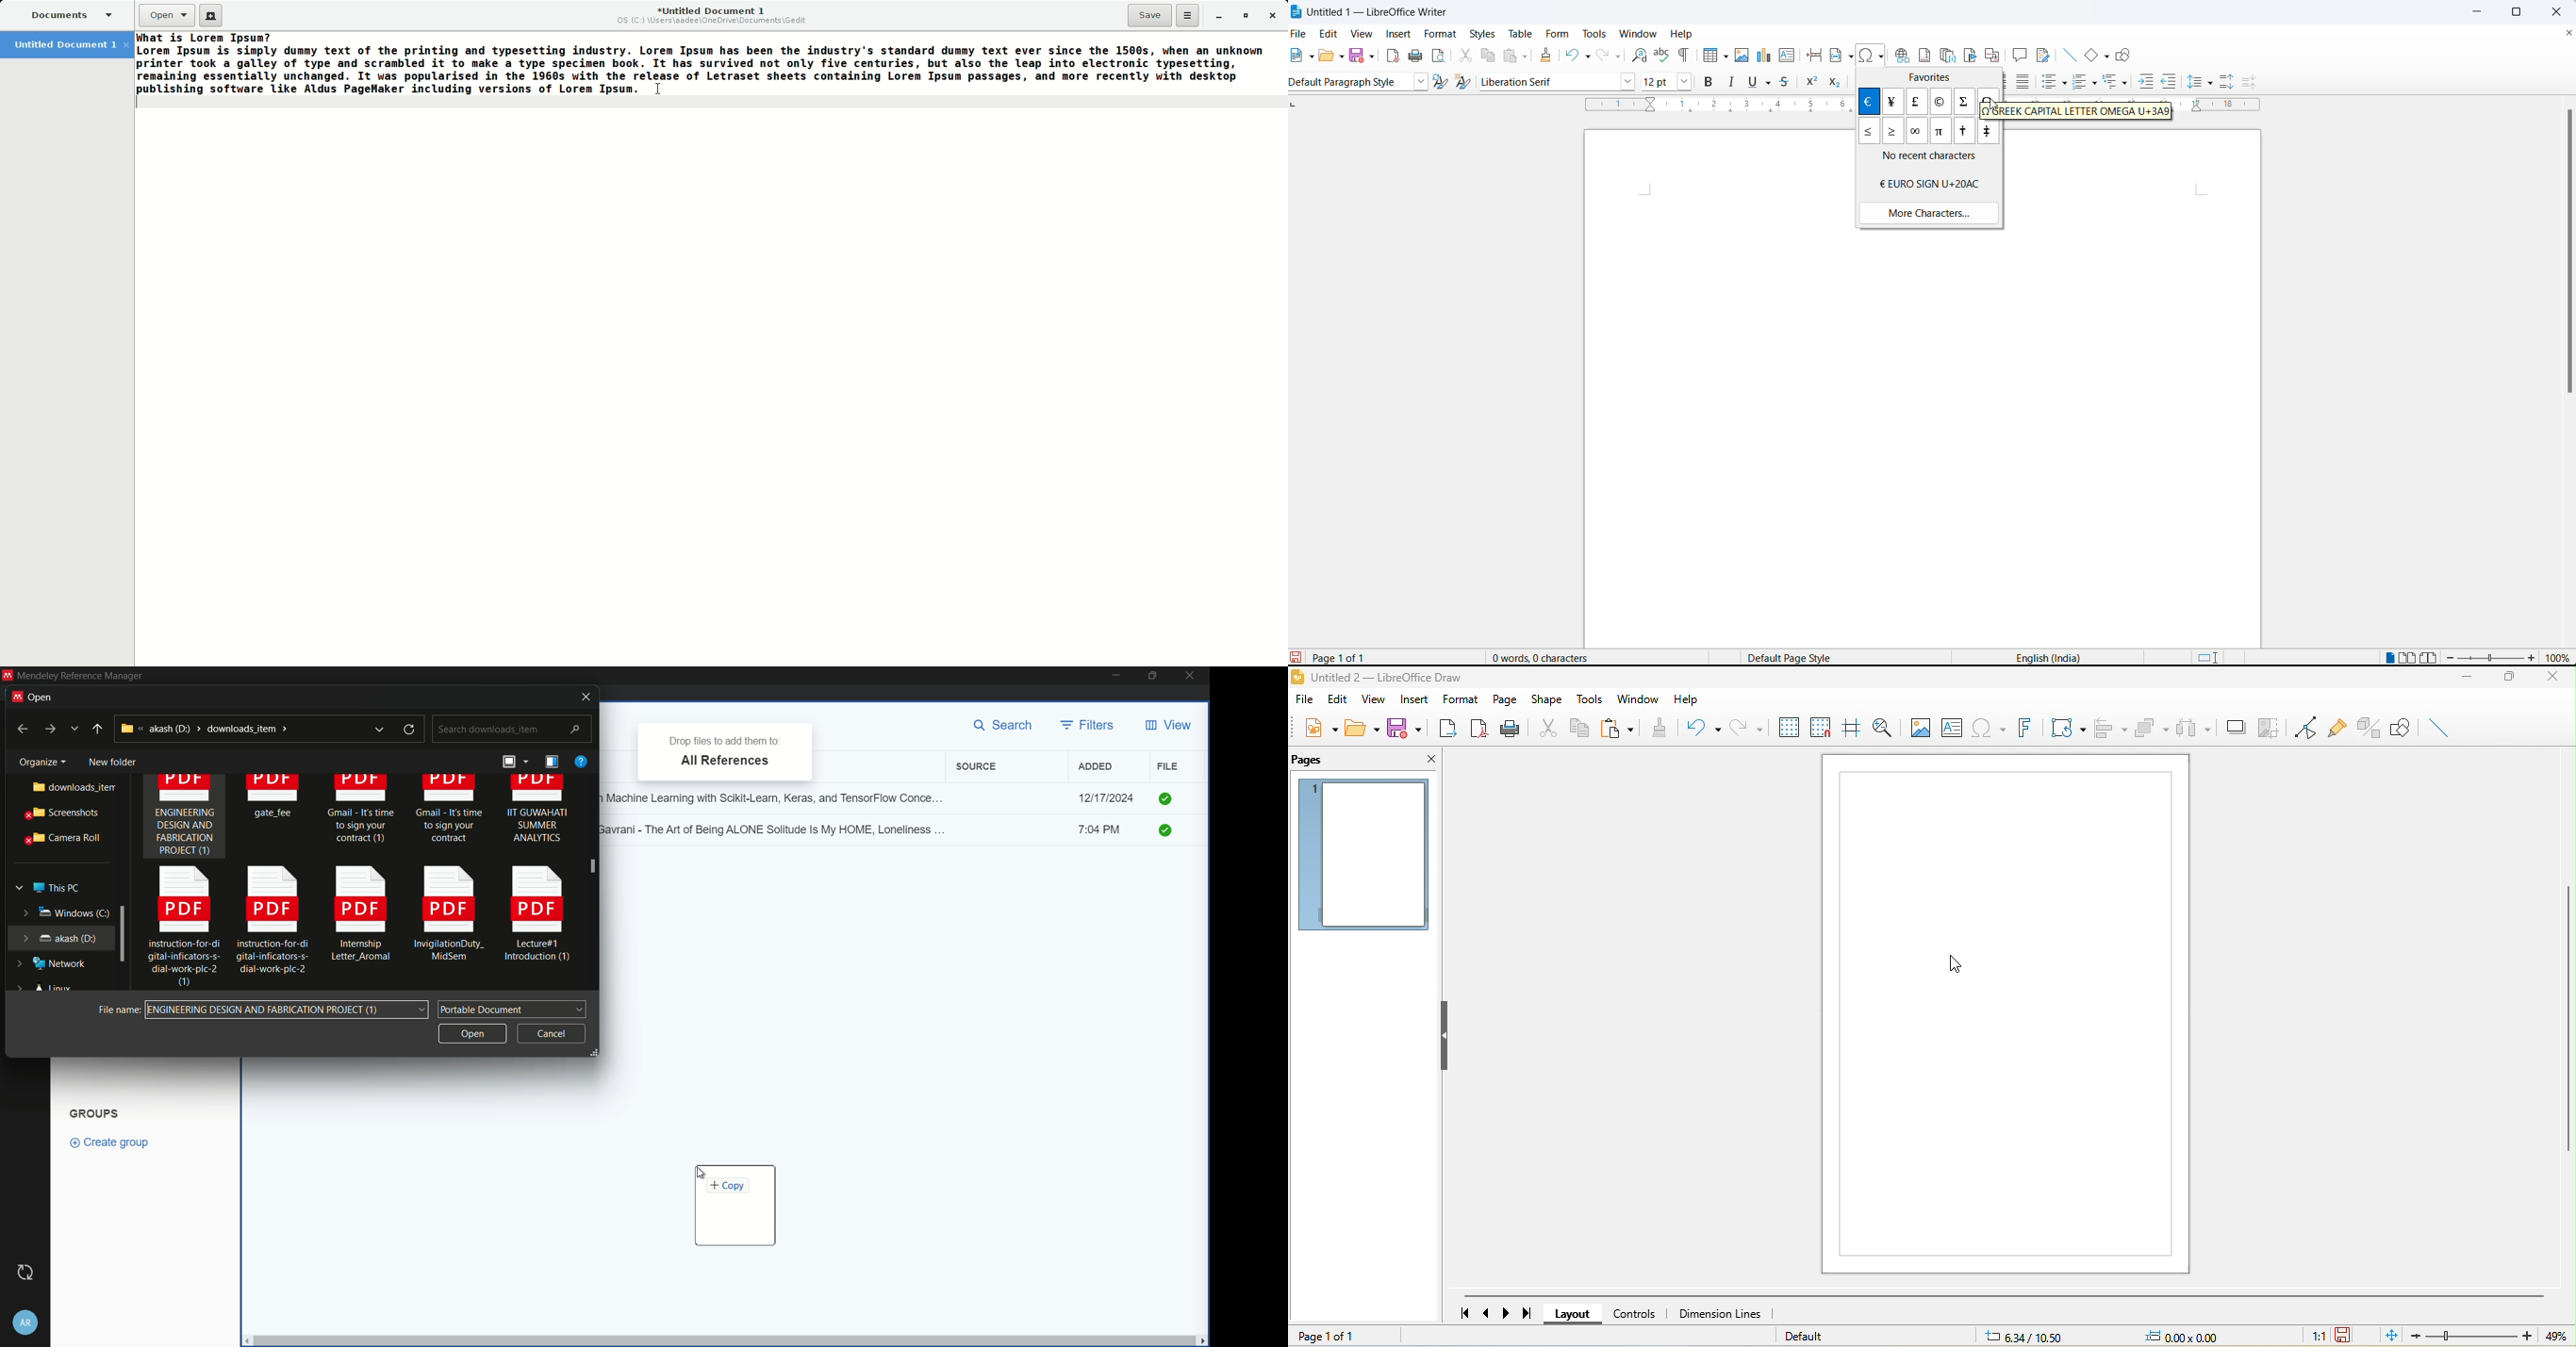  What do you see at coordinates (1987, 103) in the screenshot?
I see `omega` at bounding box center [1987, 103].